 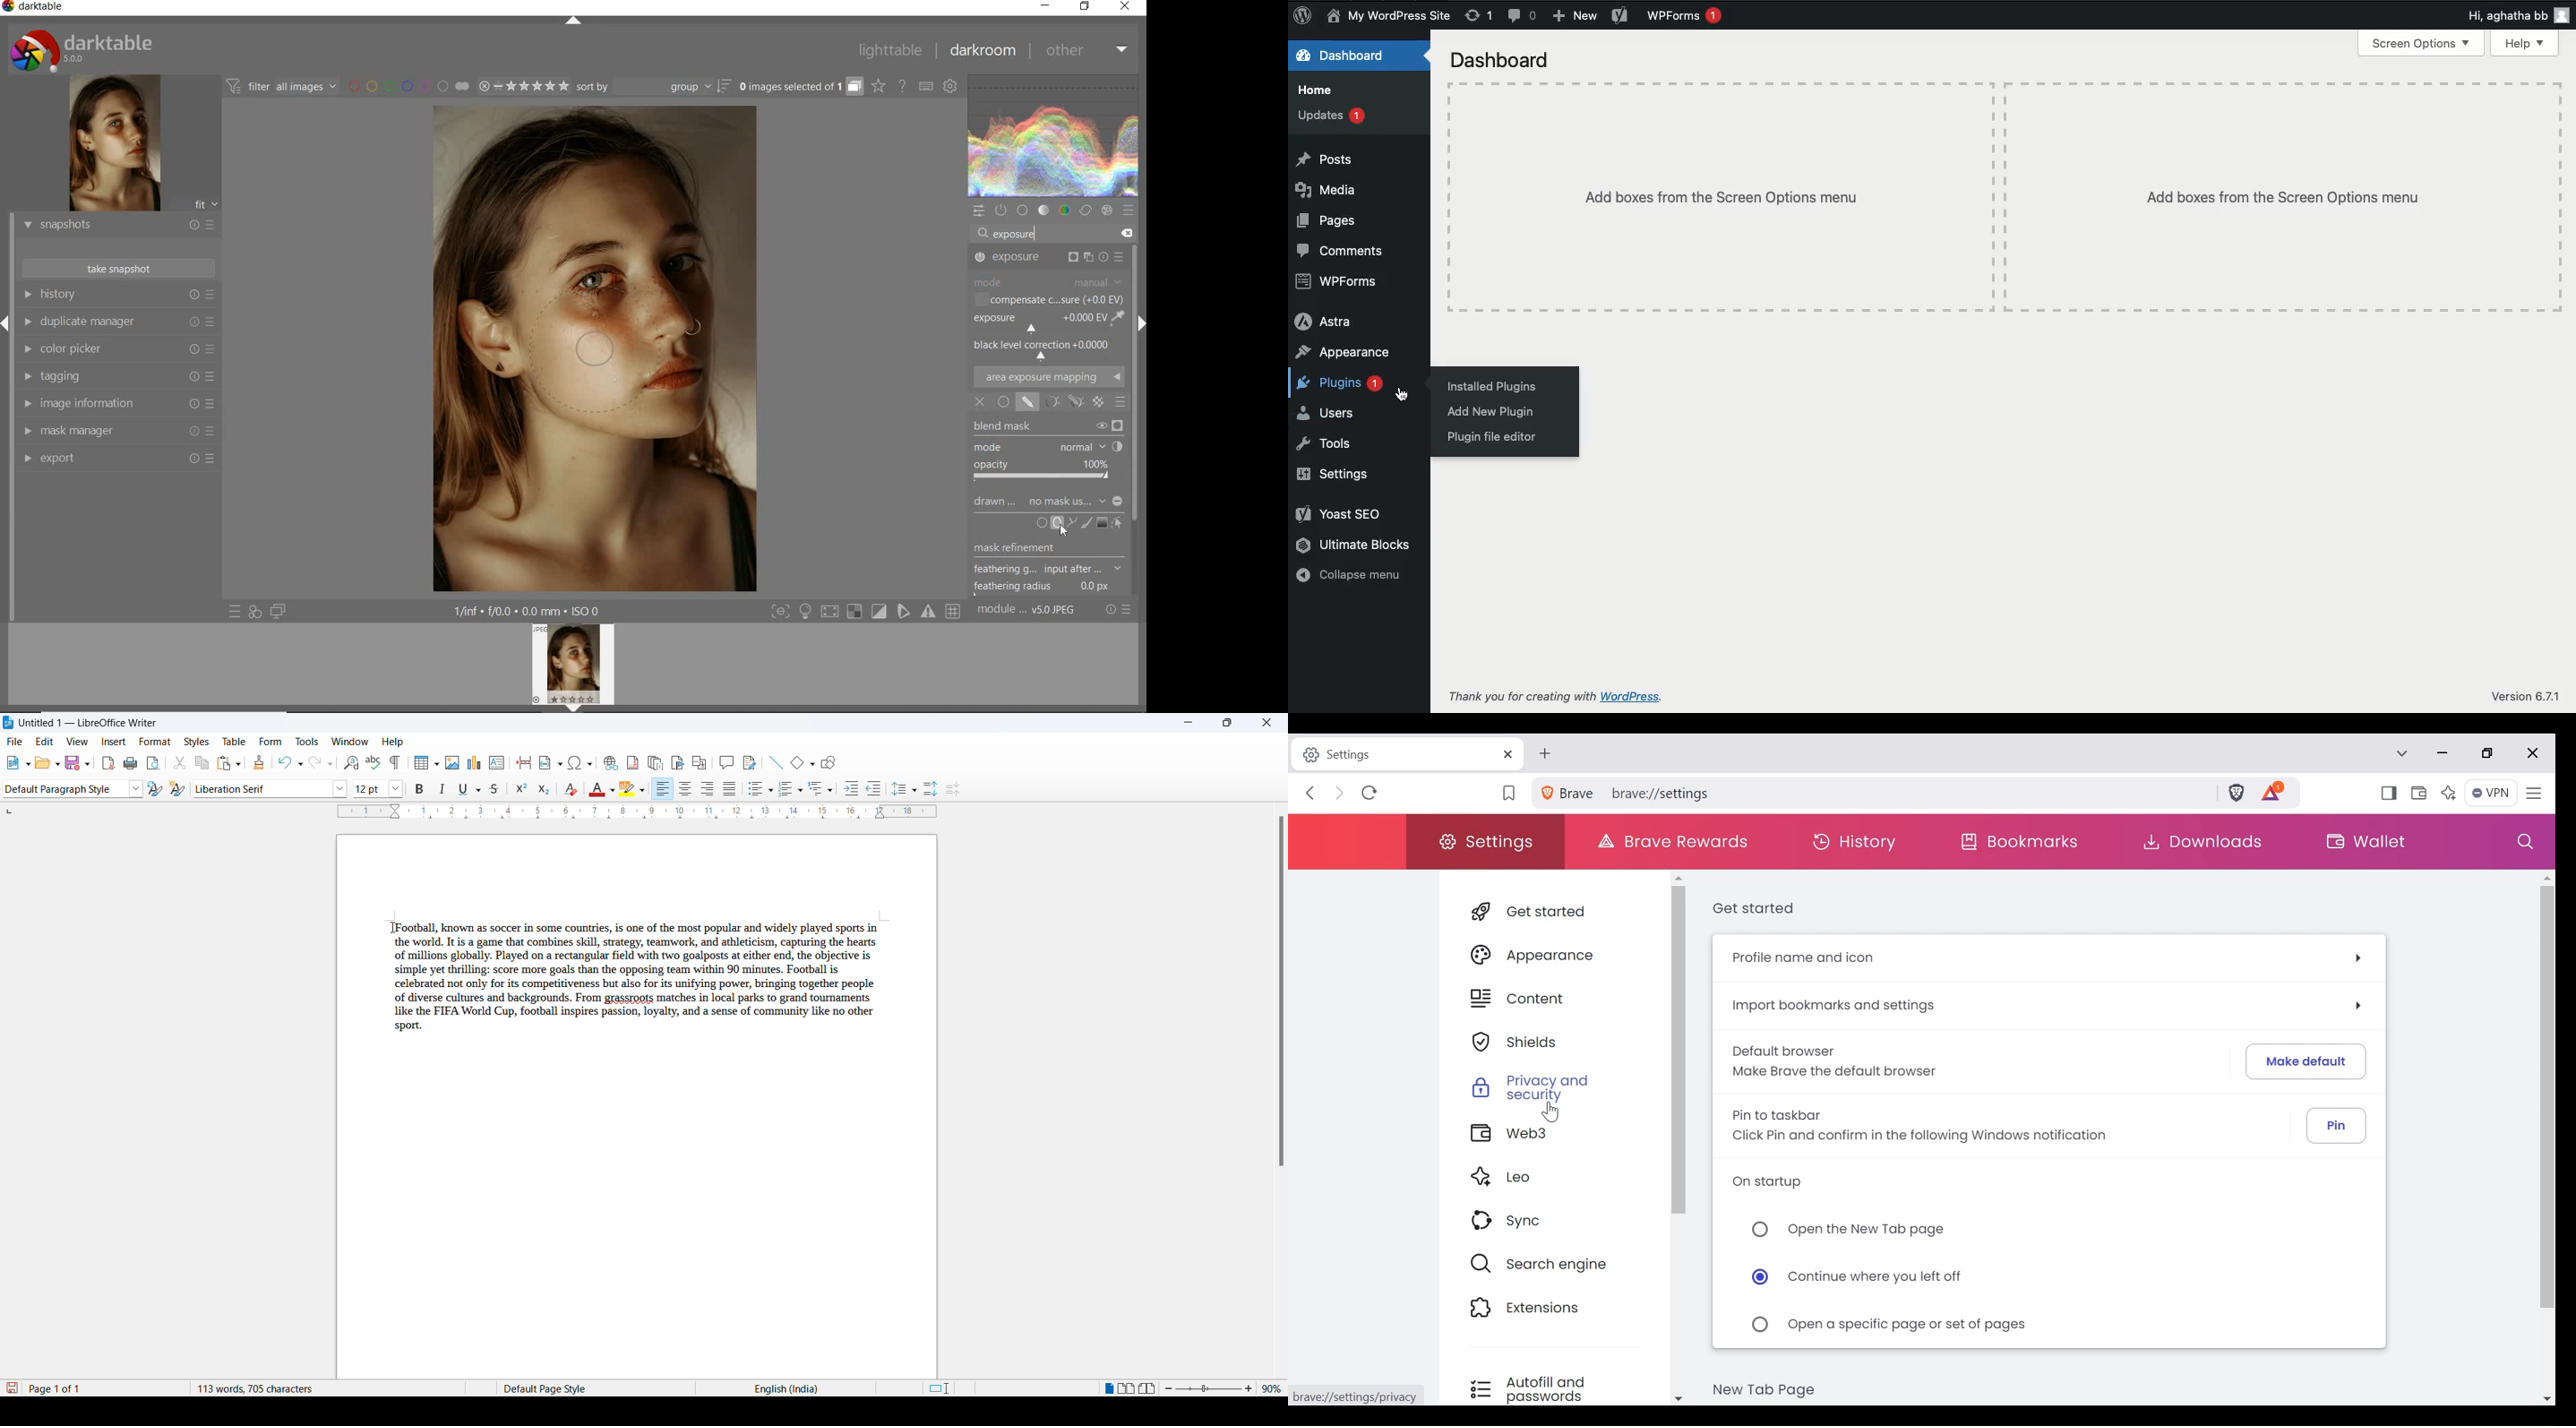 What do you see at coordinates (1054, 135) in the screenshot?
I see `WAVEFORM` at bounding box center [1054, 135].